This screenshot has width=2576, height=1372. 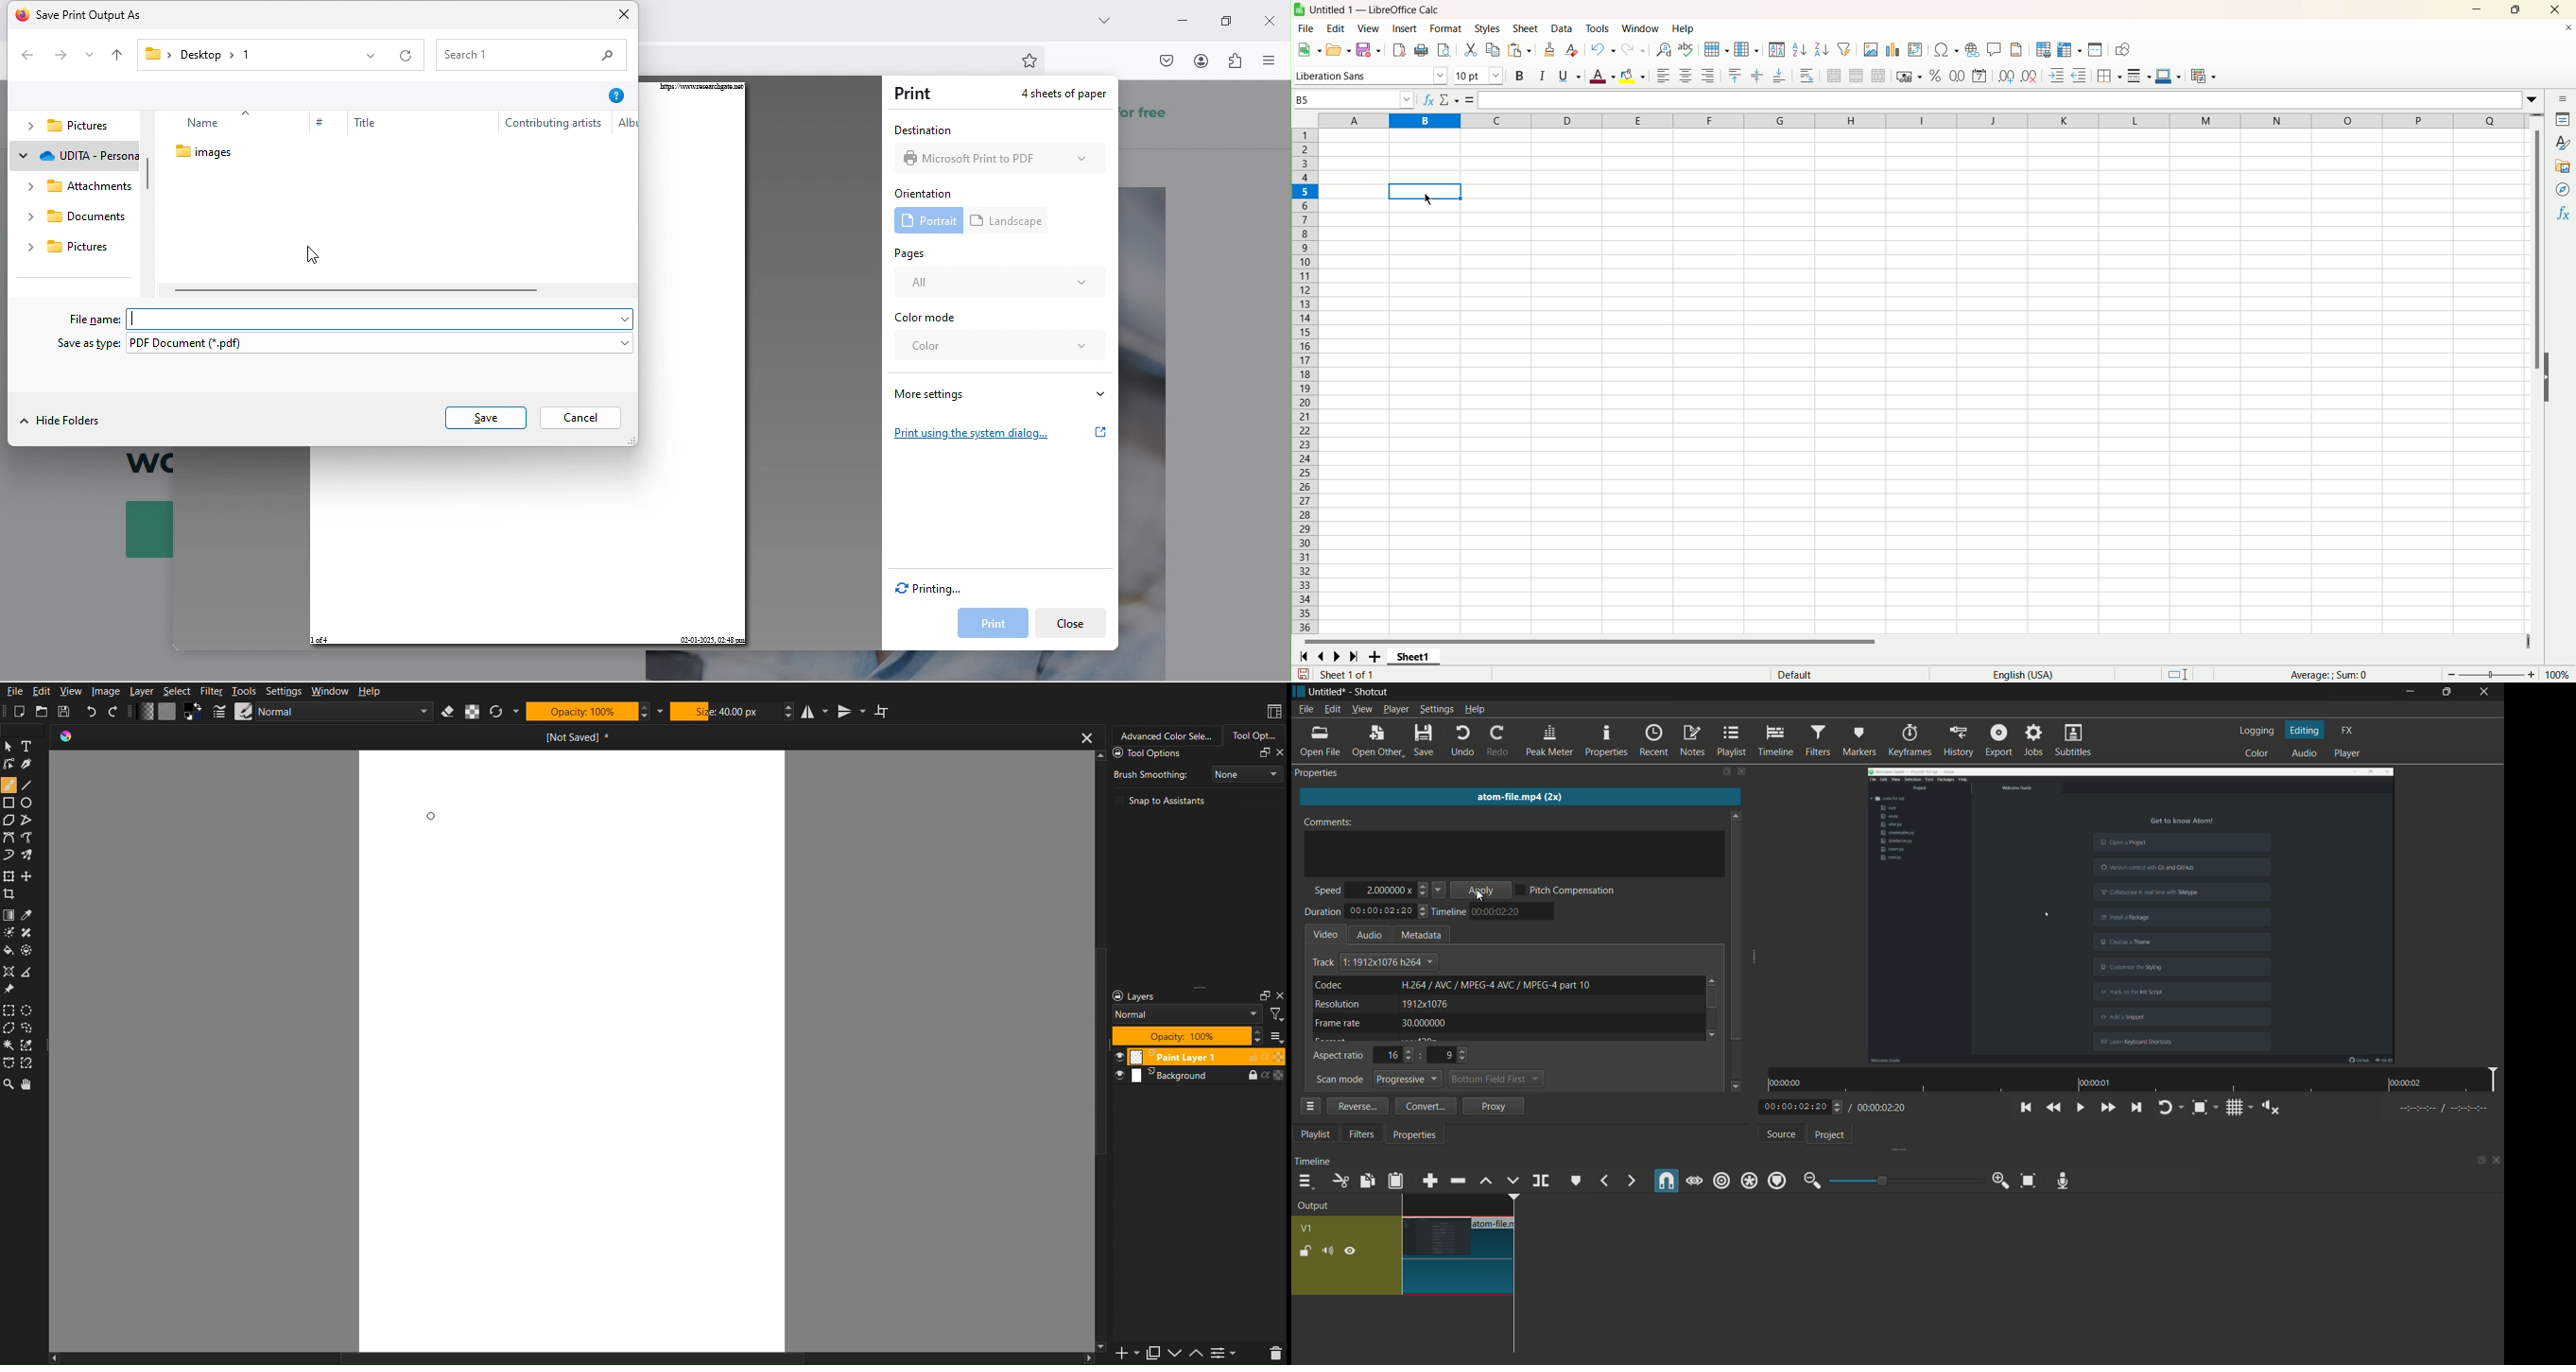 I want to click on define print area, so click(x=2043, y=50).